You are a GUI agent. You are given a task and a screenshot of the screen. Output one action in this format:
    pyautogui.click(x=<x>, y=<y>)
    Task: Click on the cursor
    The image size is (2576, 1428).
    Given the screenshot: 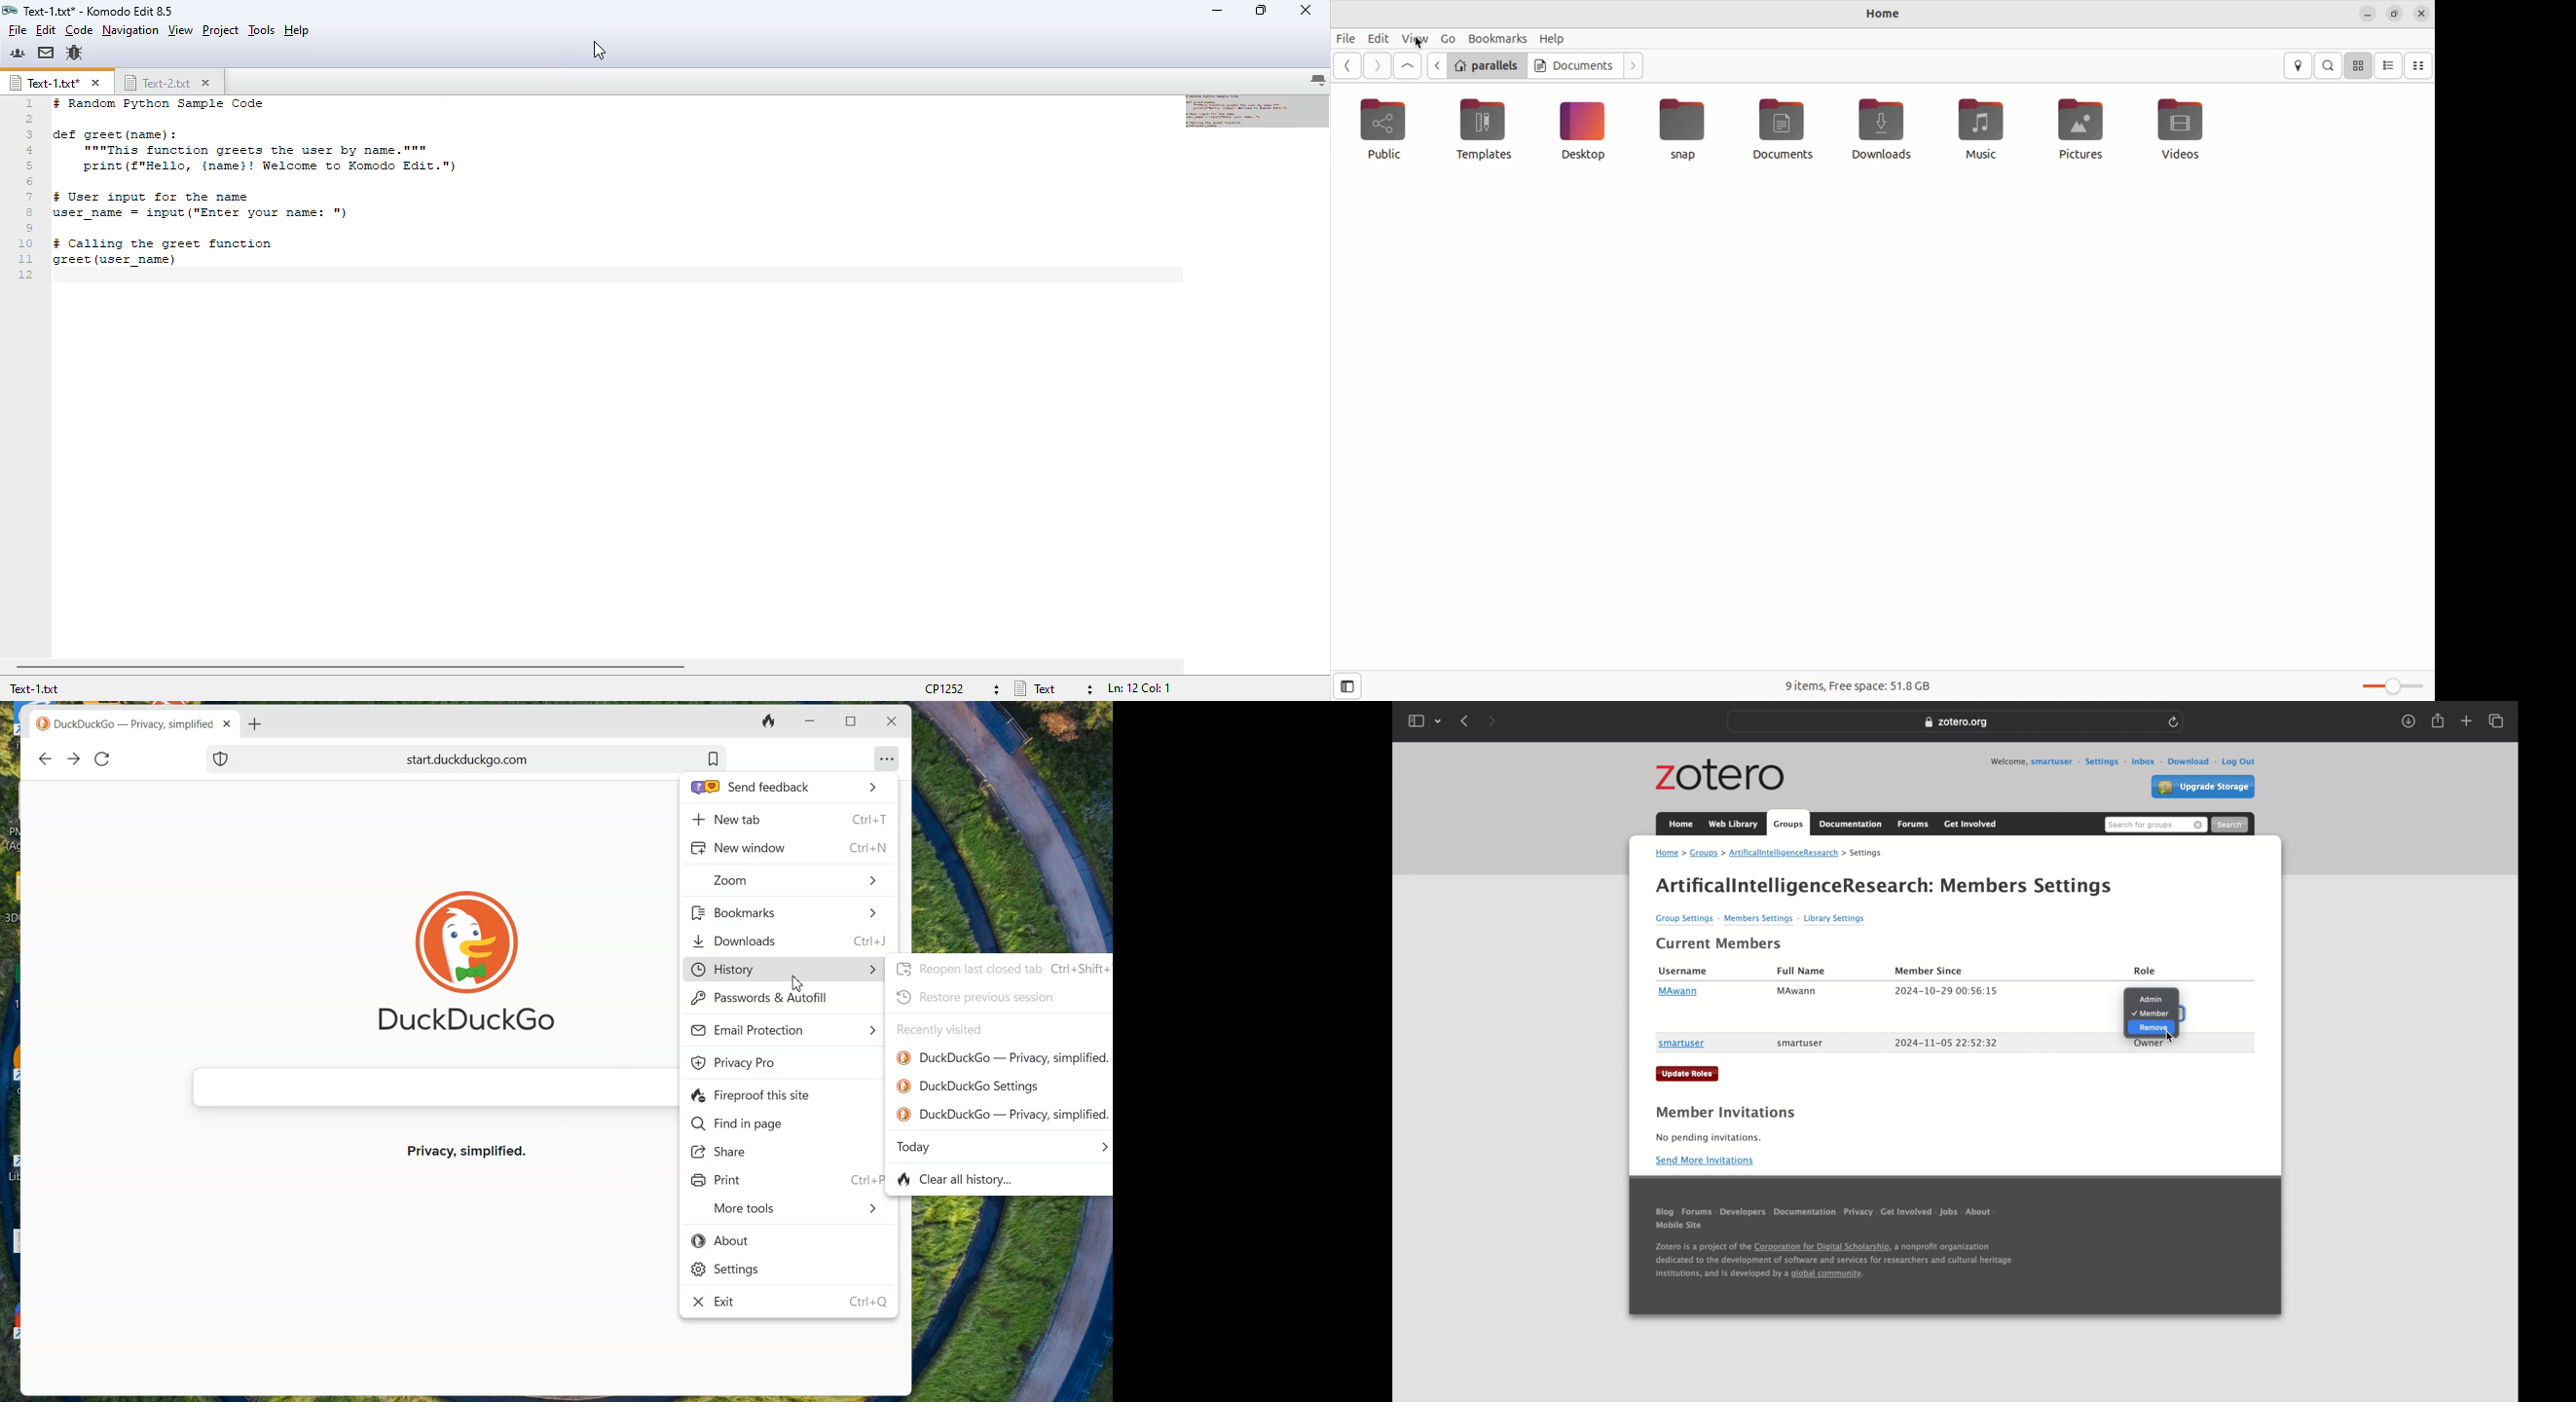 What is the action you would take?
    pyautogui.click(x=2168, y=1033)
    